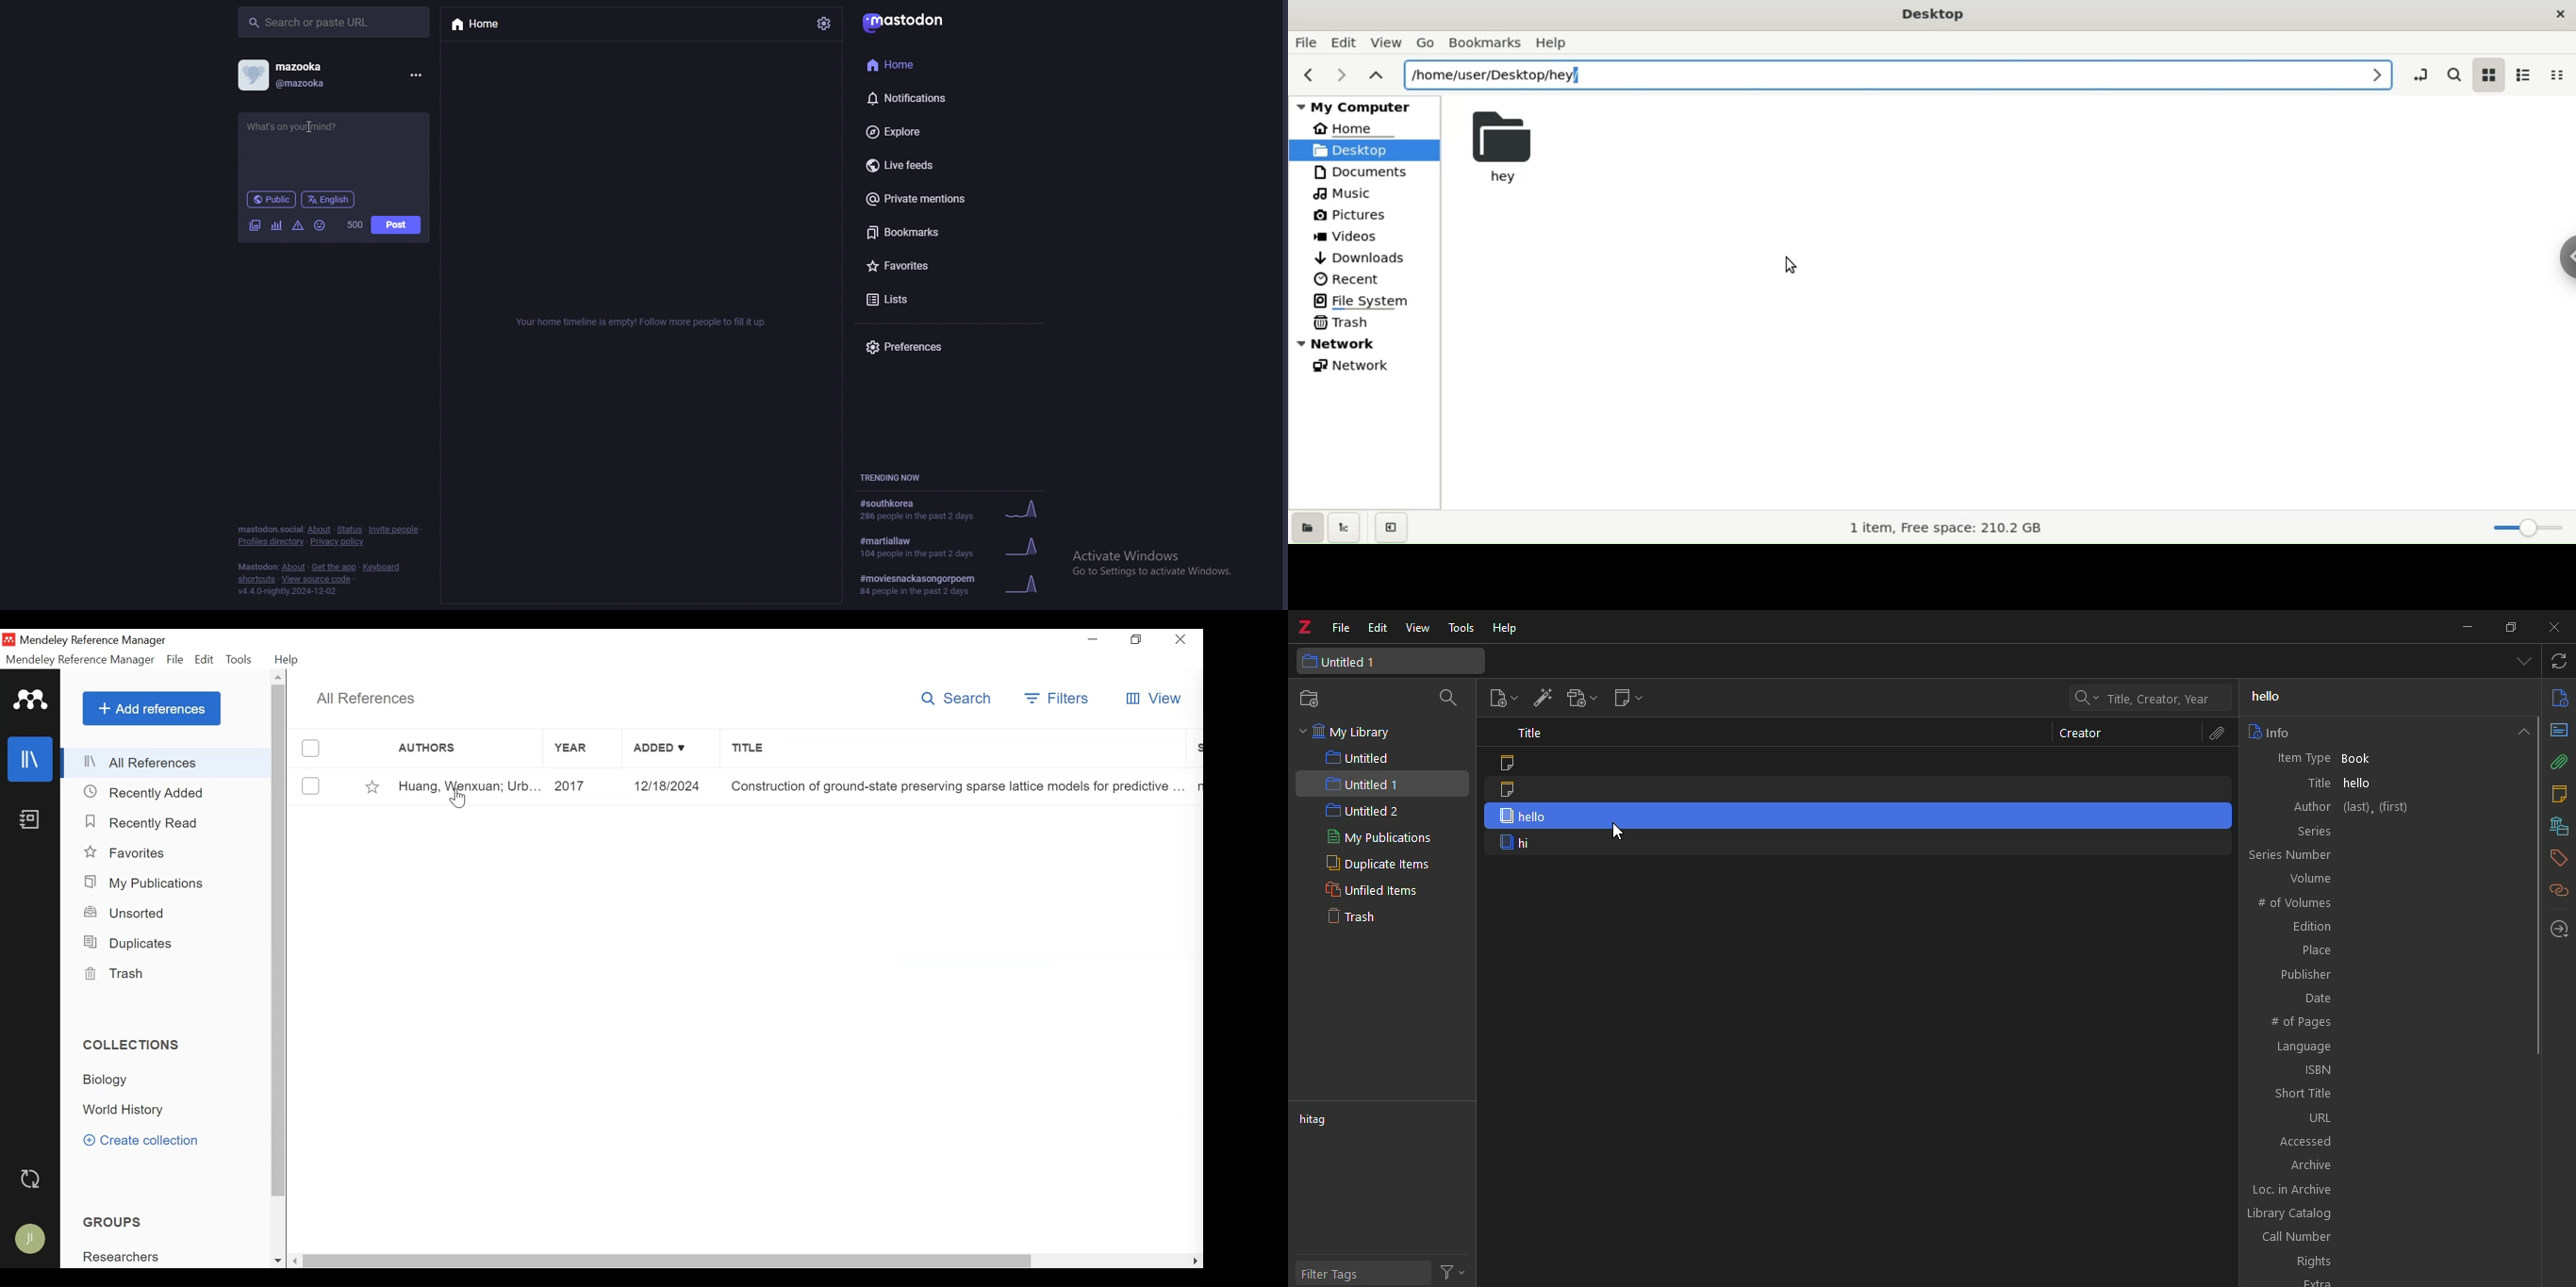 This screenshot has height=1288, width=2576. What do you see at coordinates (2306, 1095) in the screenshot?
I see `short title` at bounding box center [2306, 1095].